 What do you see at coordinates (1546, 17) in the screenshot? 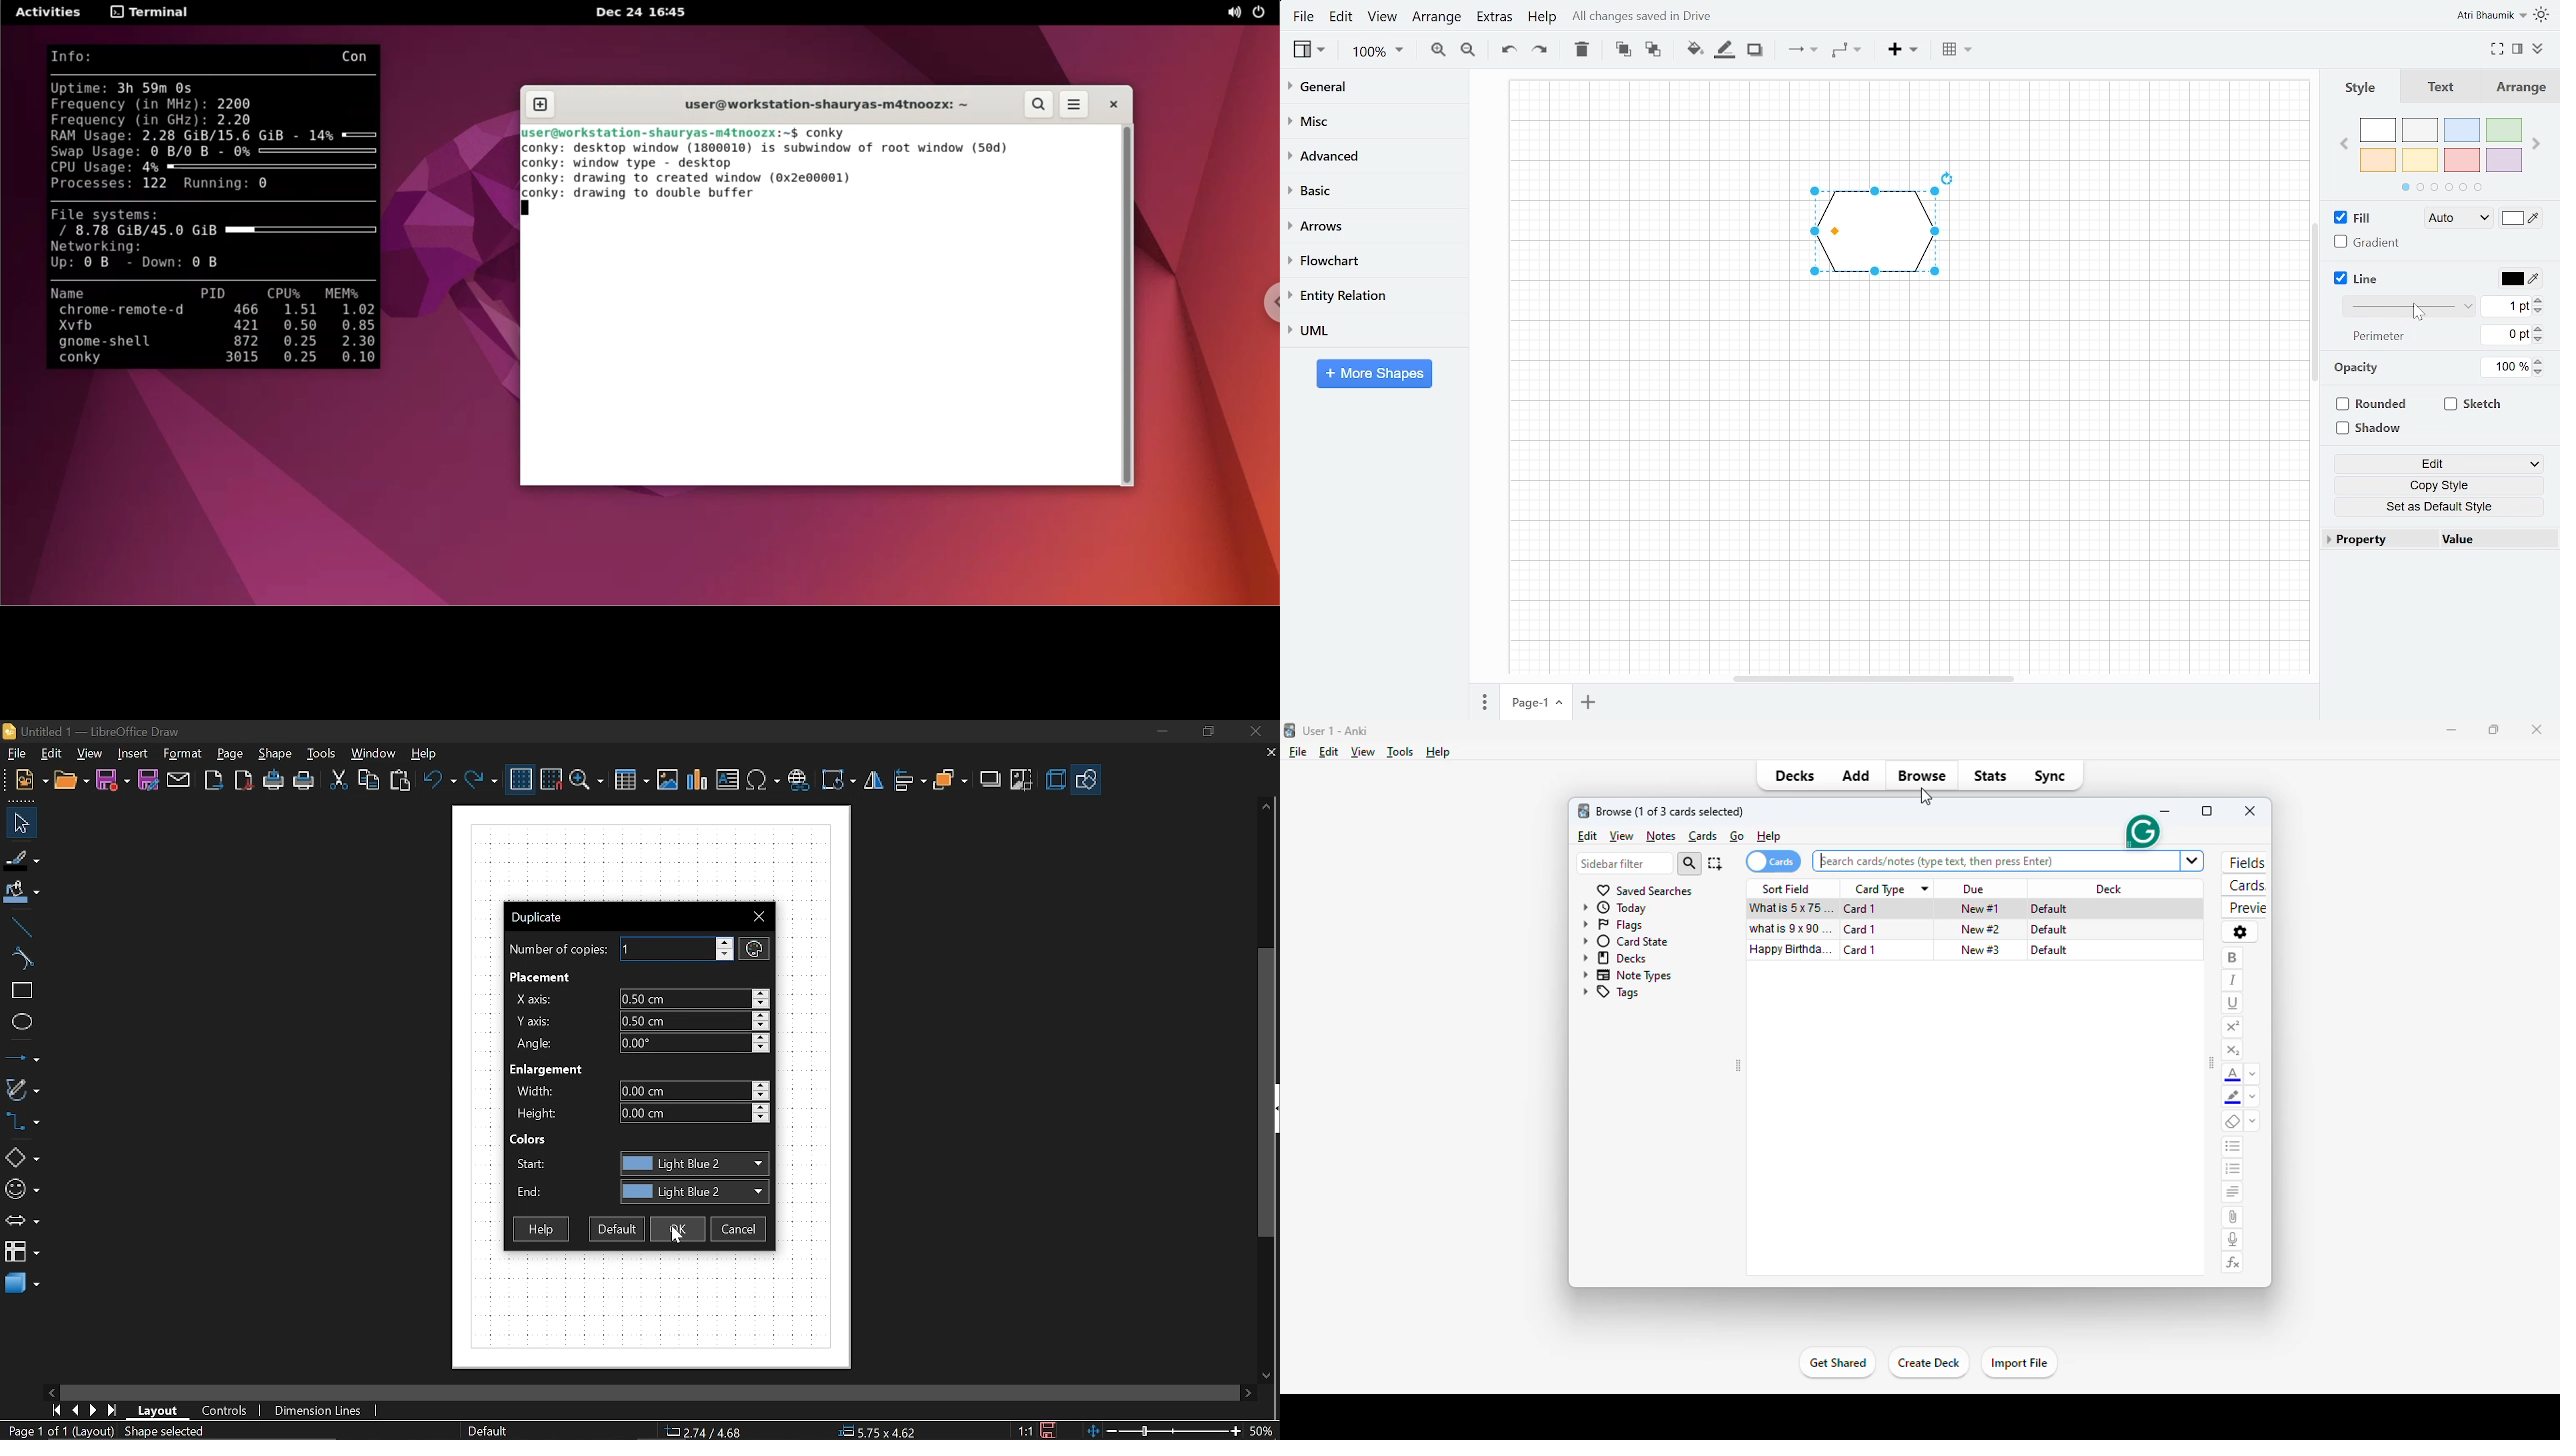
I see `Help` at bounding box center [1546, 17].